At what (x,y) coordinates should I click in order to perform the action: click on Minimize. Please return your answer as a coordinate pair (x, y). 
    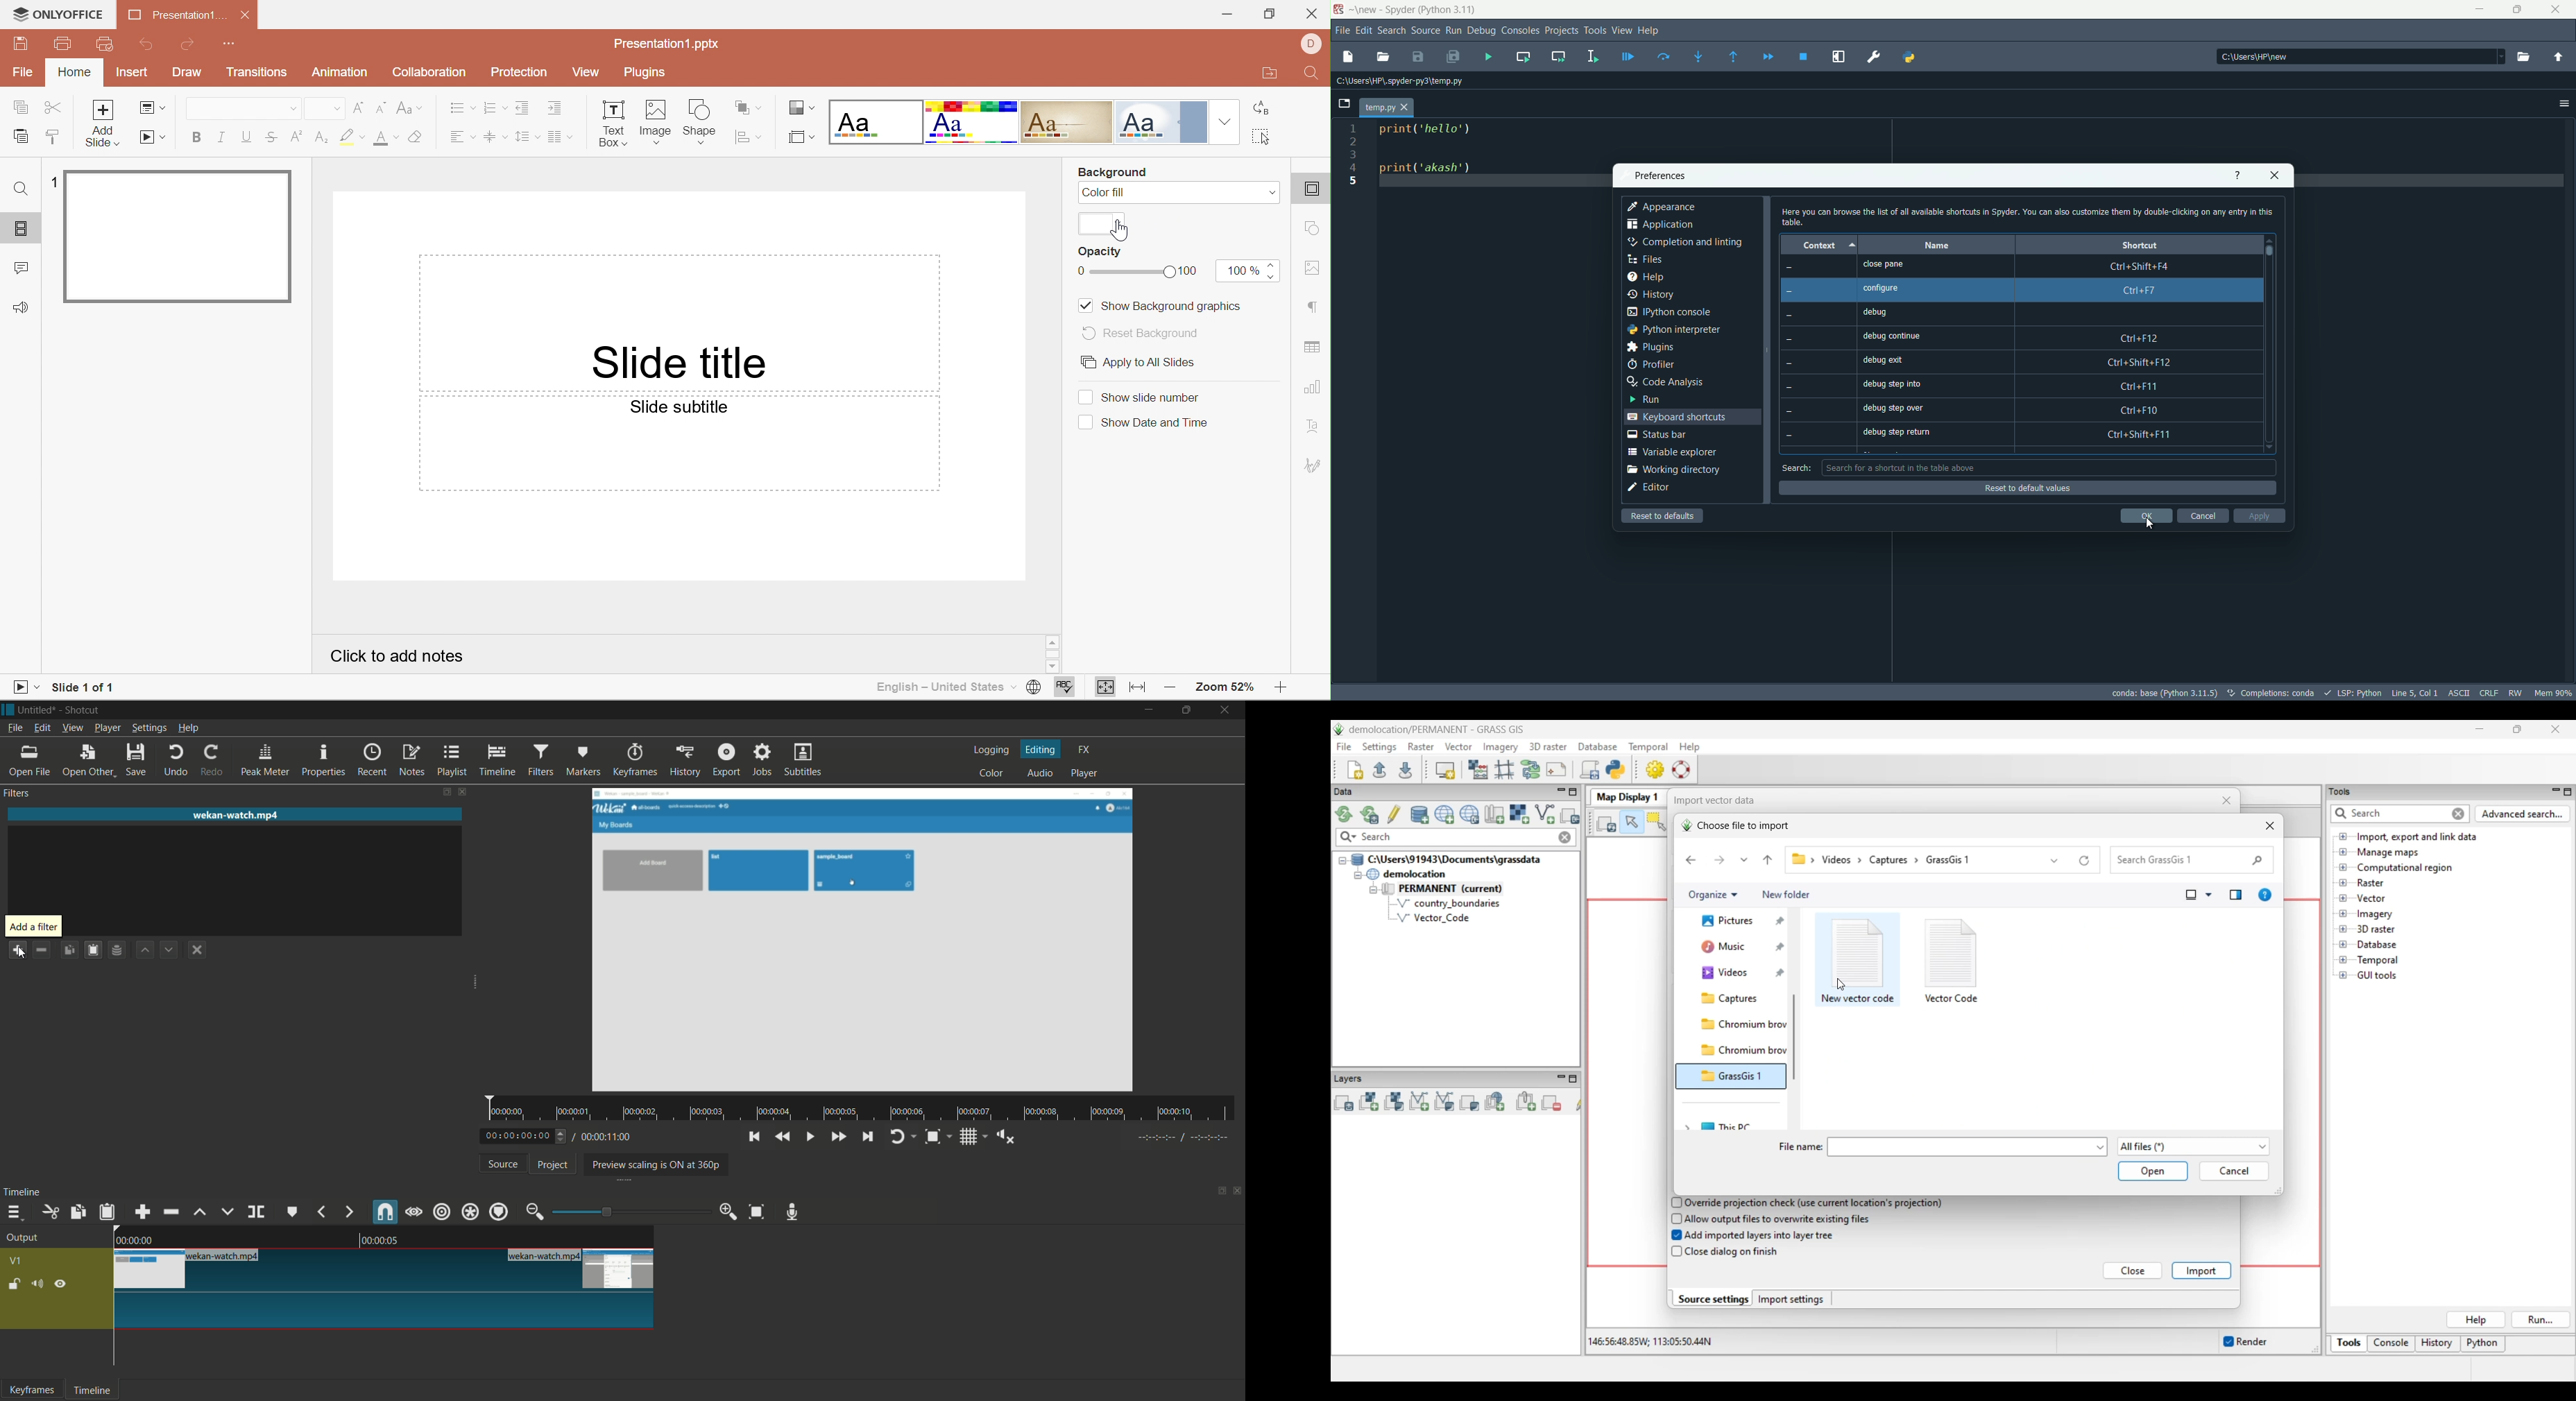
    Looking at the image, I should click on (1227, 15).